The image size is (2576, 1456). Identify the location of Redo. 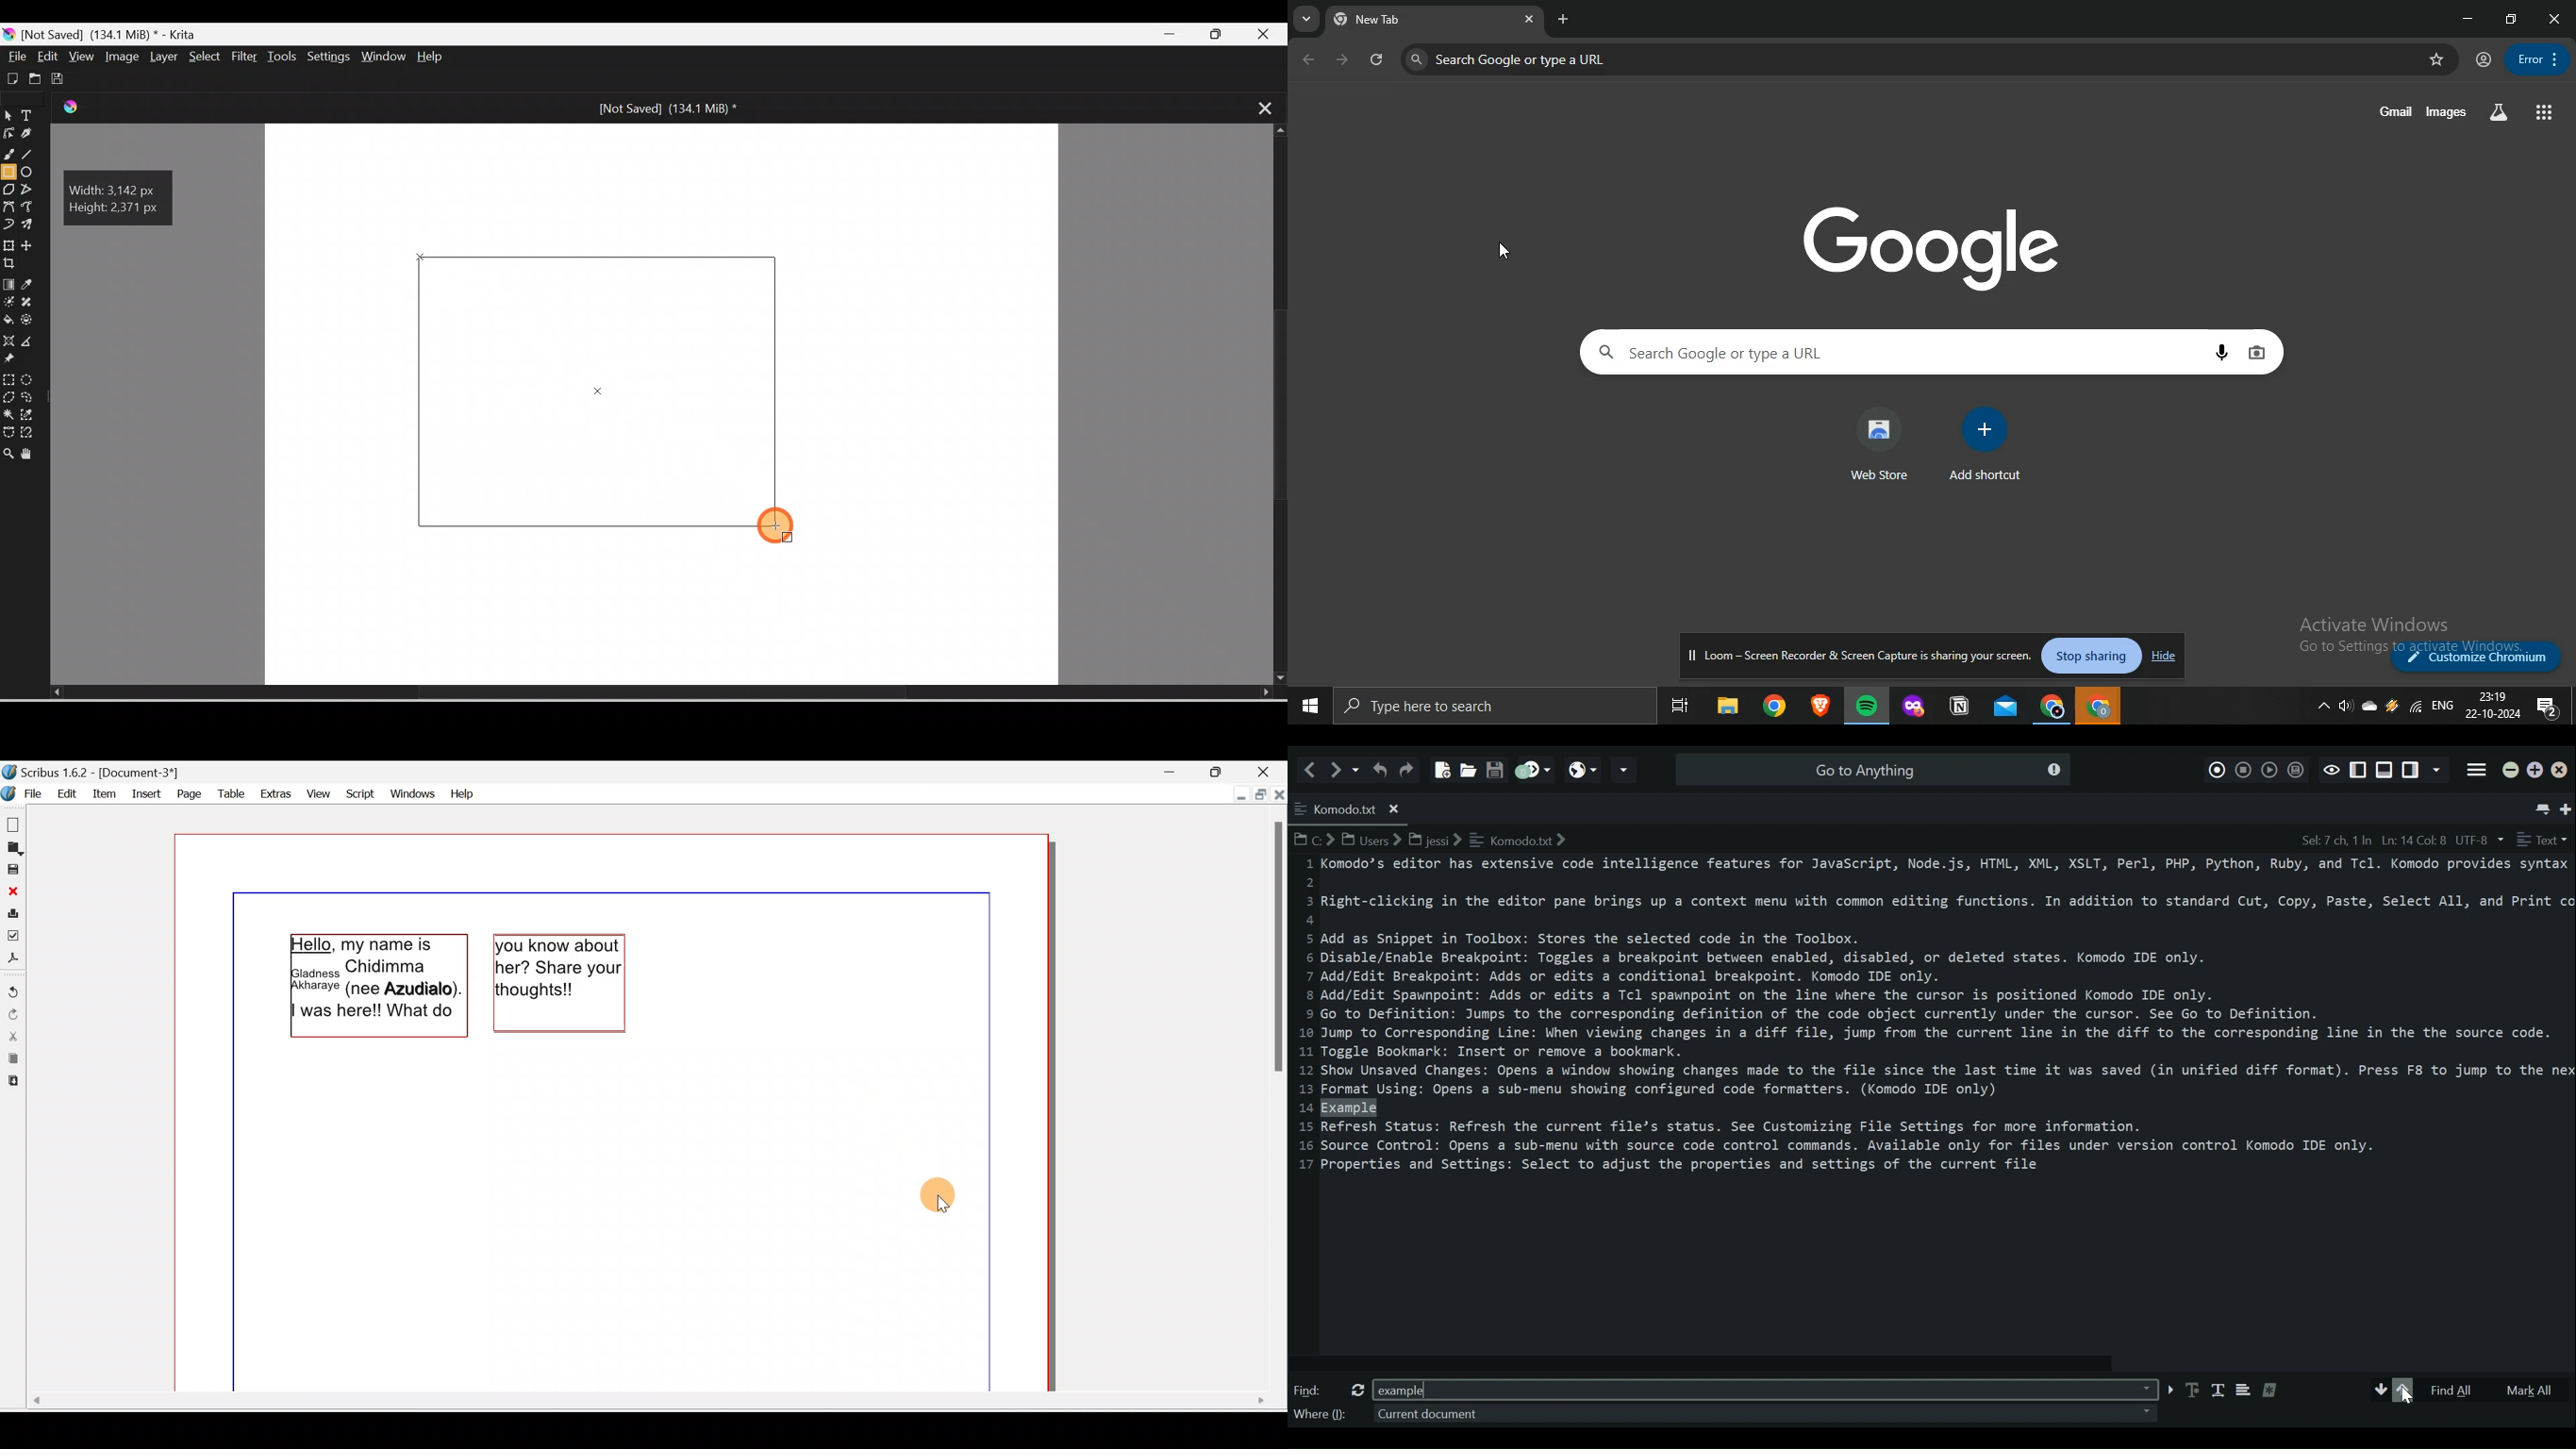
(1409, 769).